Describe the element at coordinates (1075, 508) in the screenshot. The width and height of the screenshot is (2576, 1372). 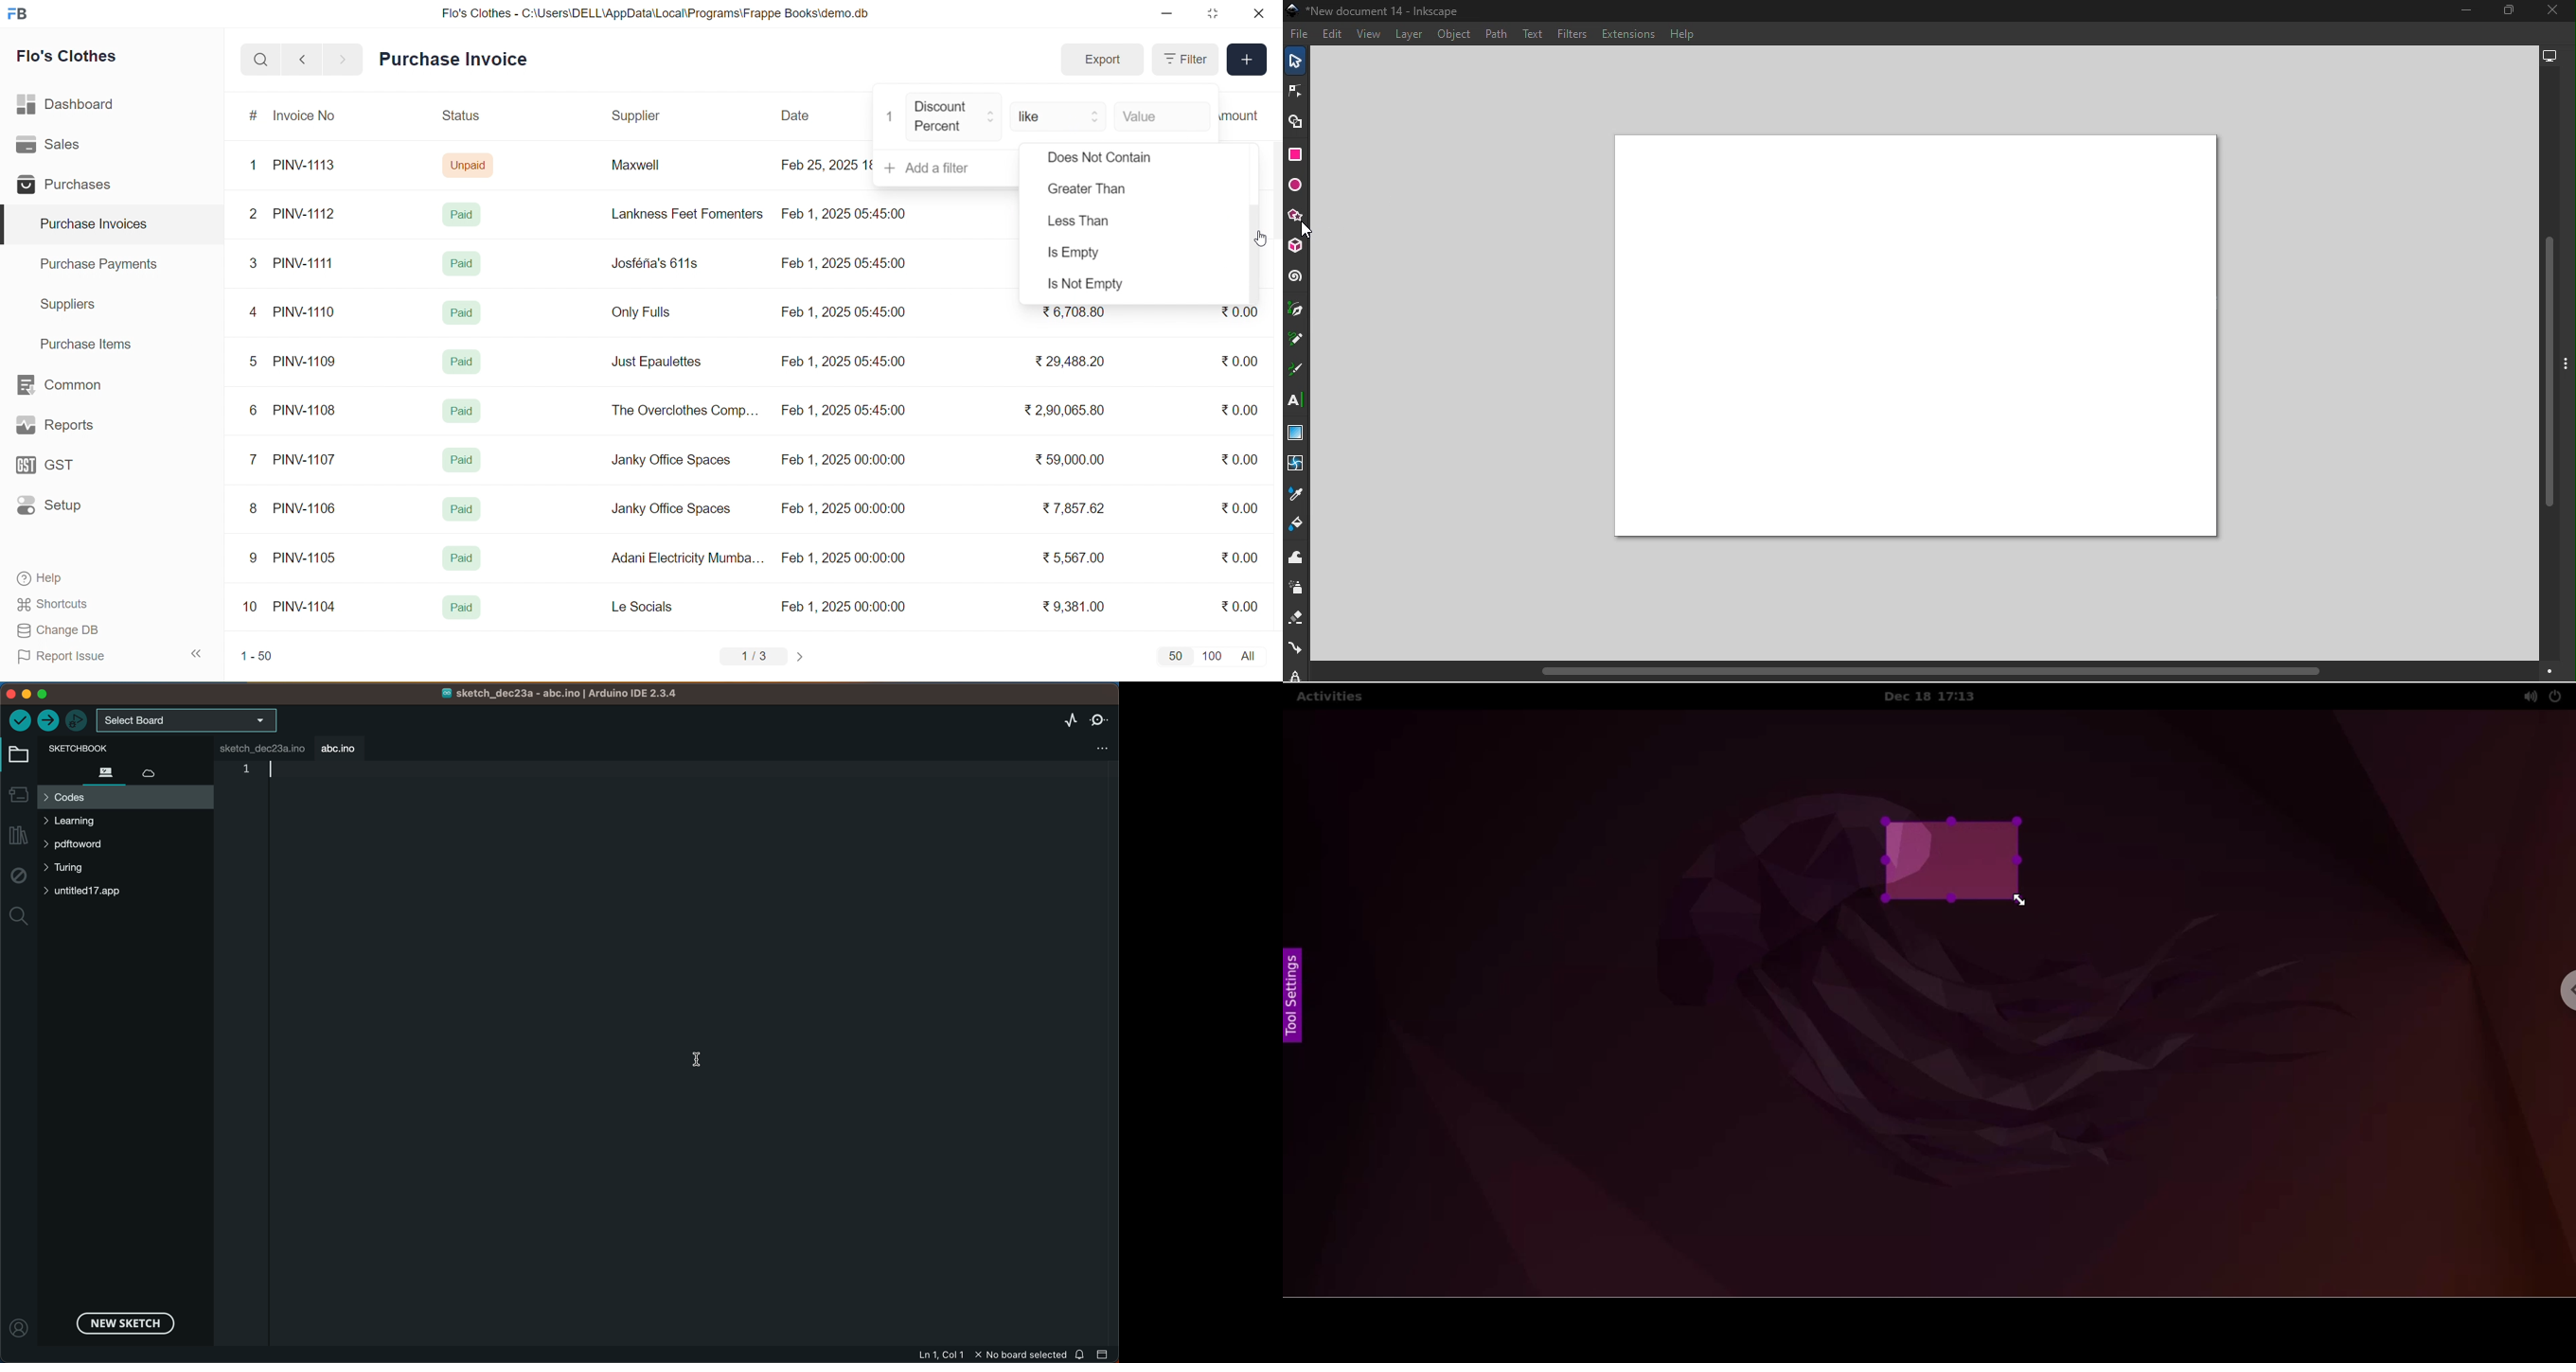
I see `₹ 7,857.62` at that location.